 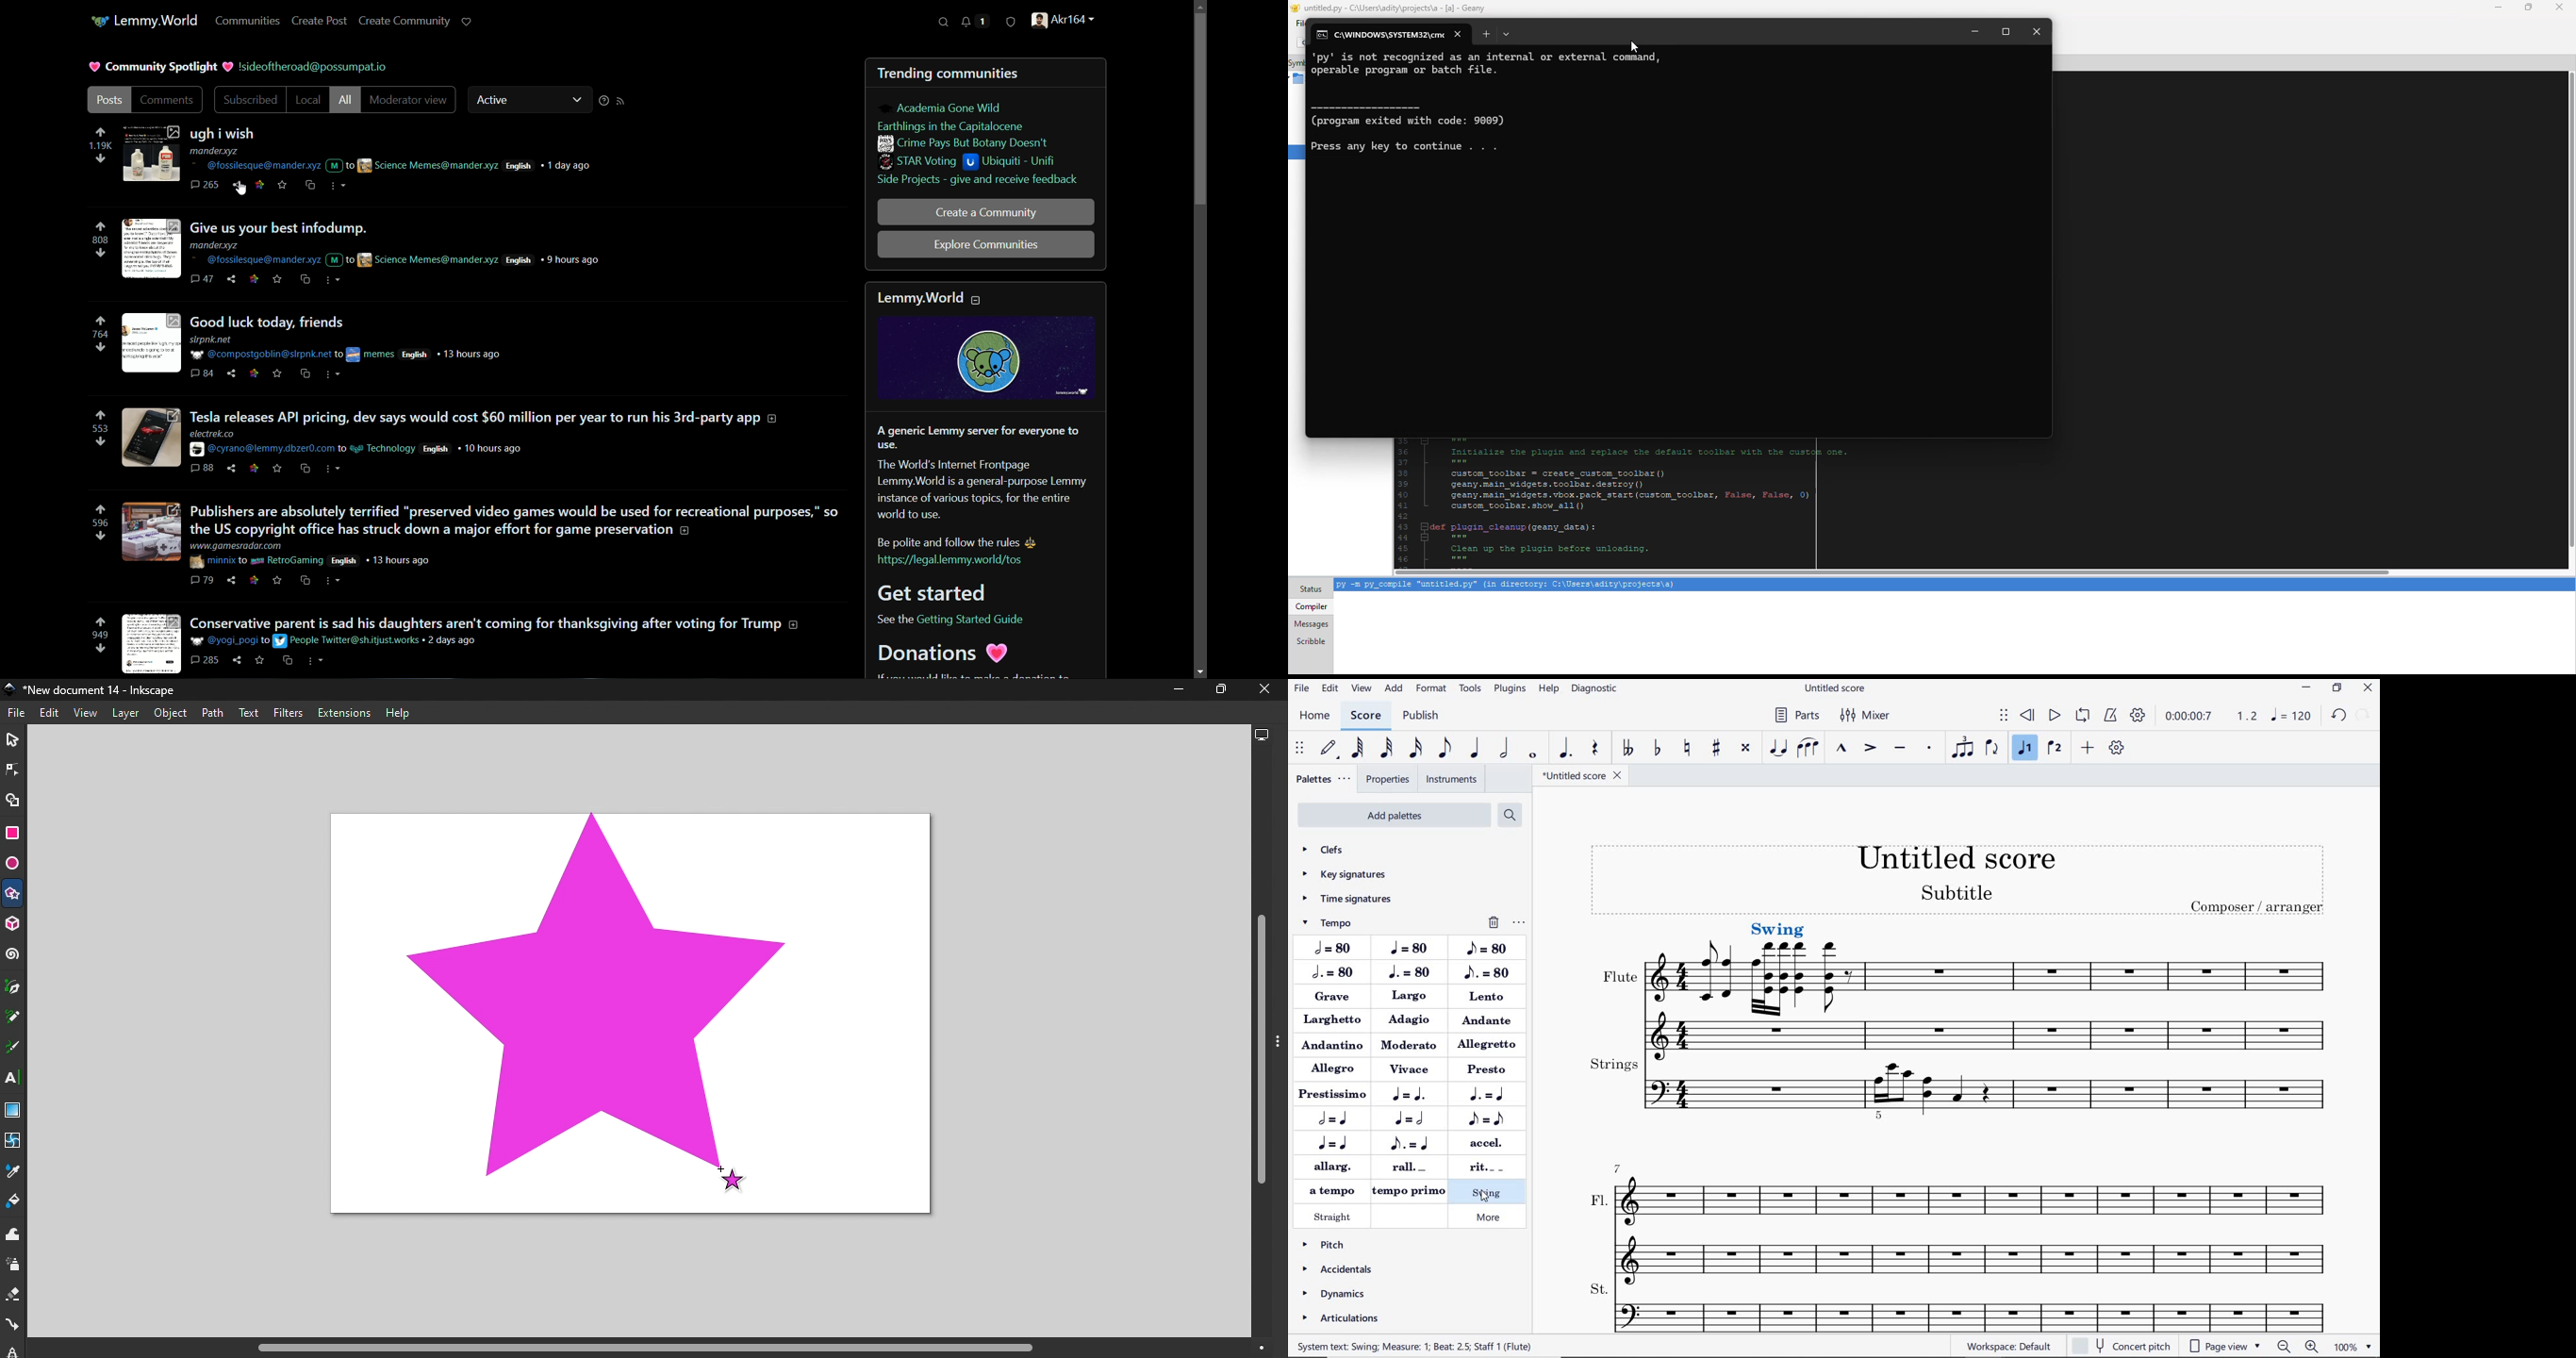 I want to click on METRIC MODULATION: QUARTER NOTE, so click(x=1336, y=1143).